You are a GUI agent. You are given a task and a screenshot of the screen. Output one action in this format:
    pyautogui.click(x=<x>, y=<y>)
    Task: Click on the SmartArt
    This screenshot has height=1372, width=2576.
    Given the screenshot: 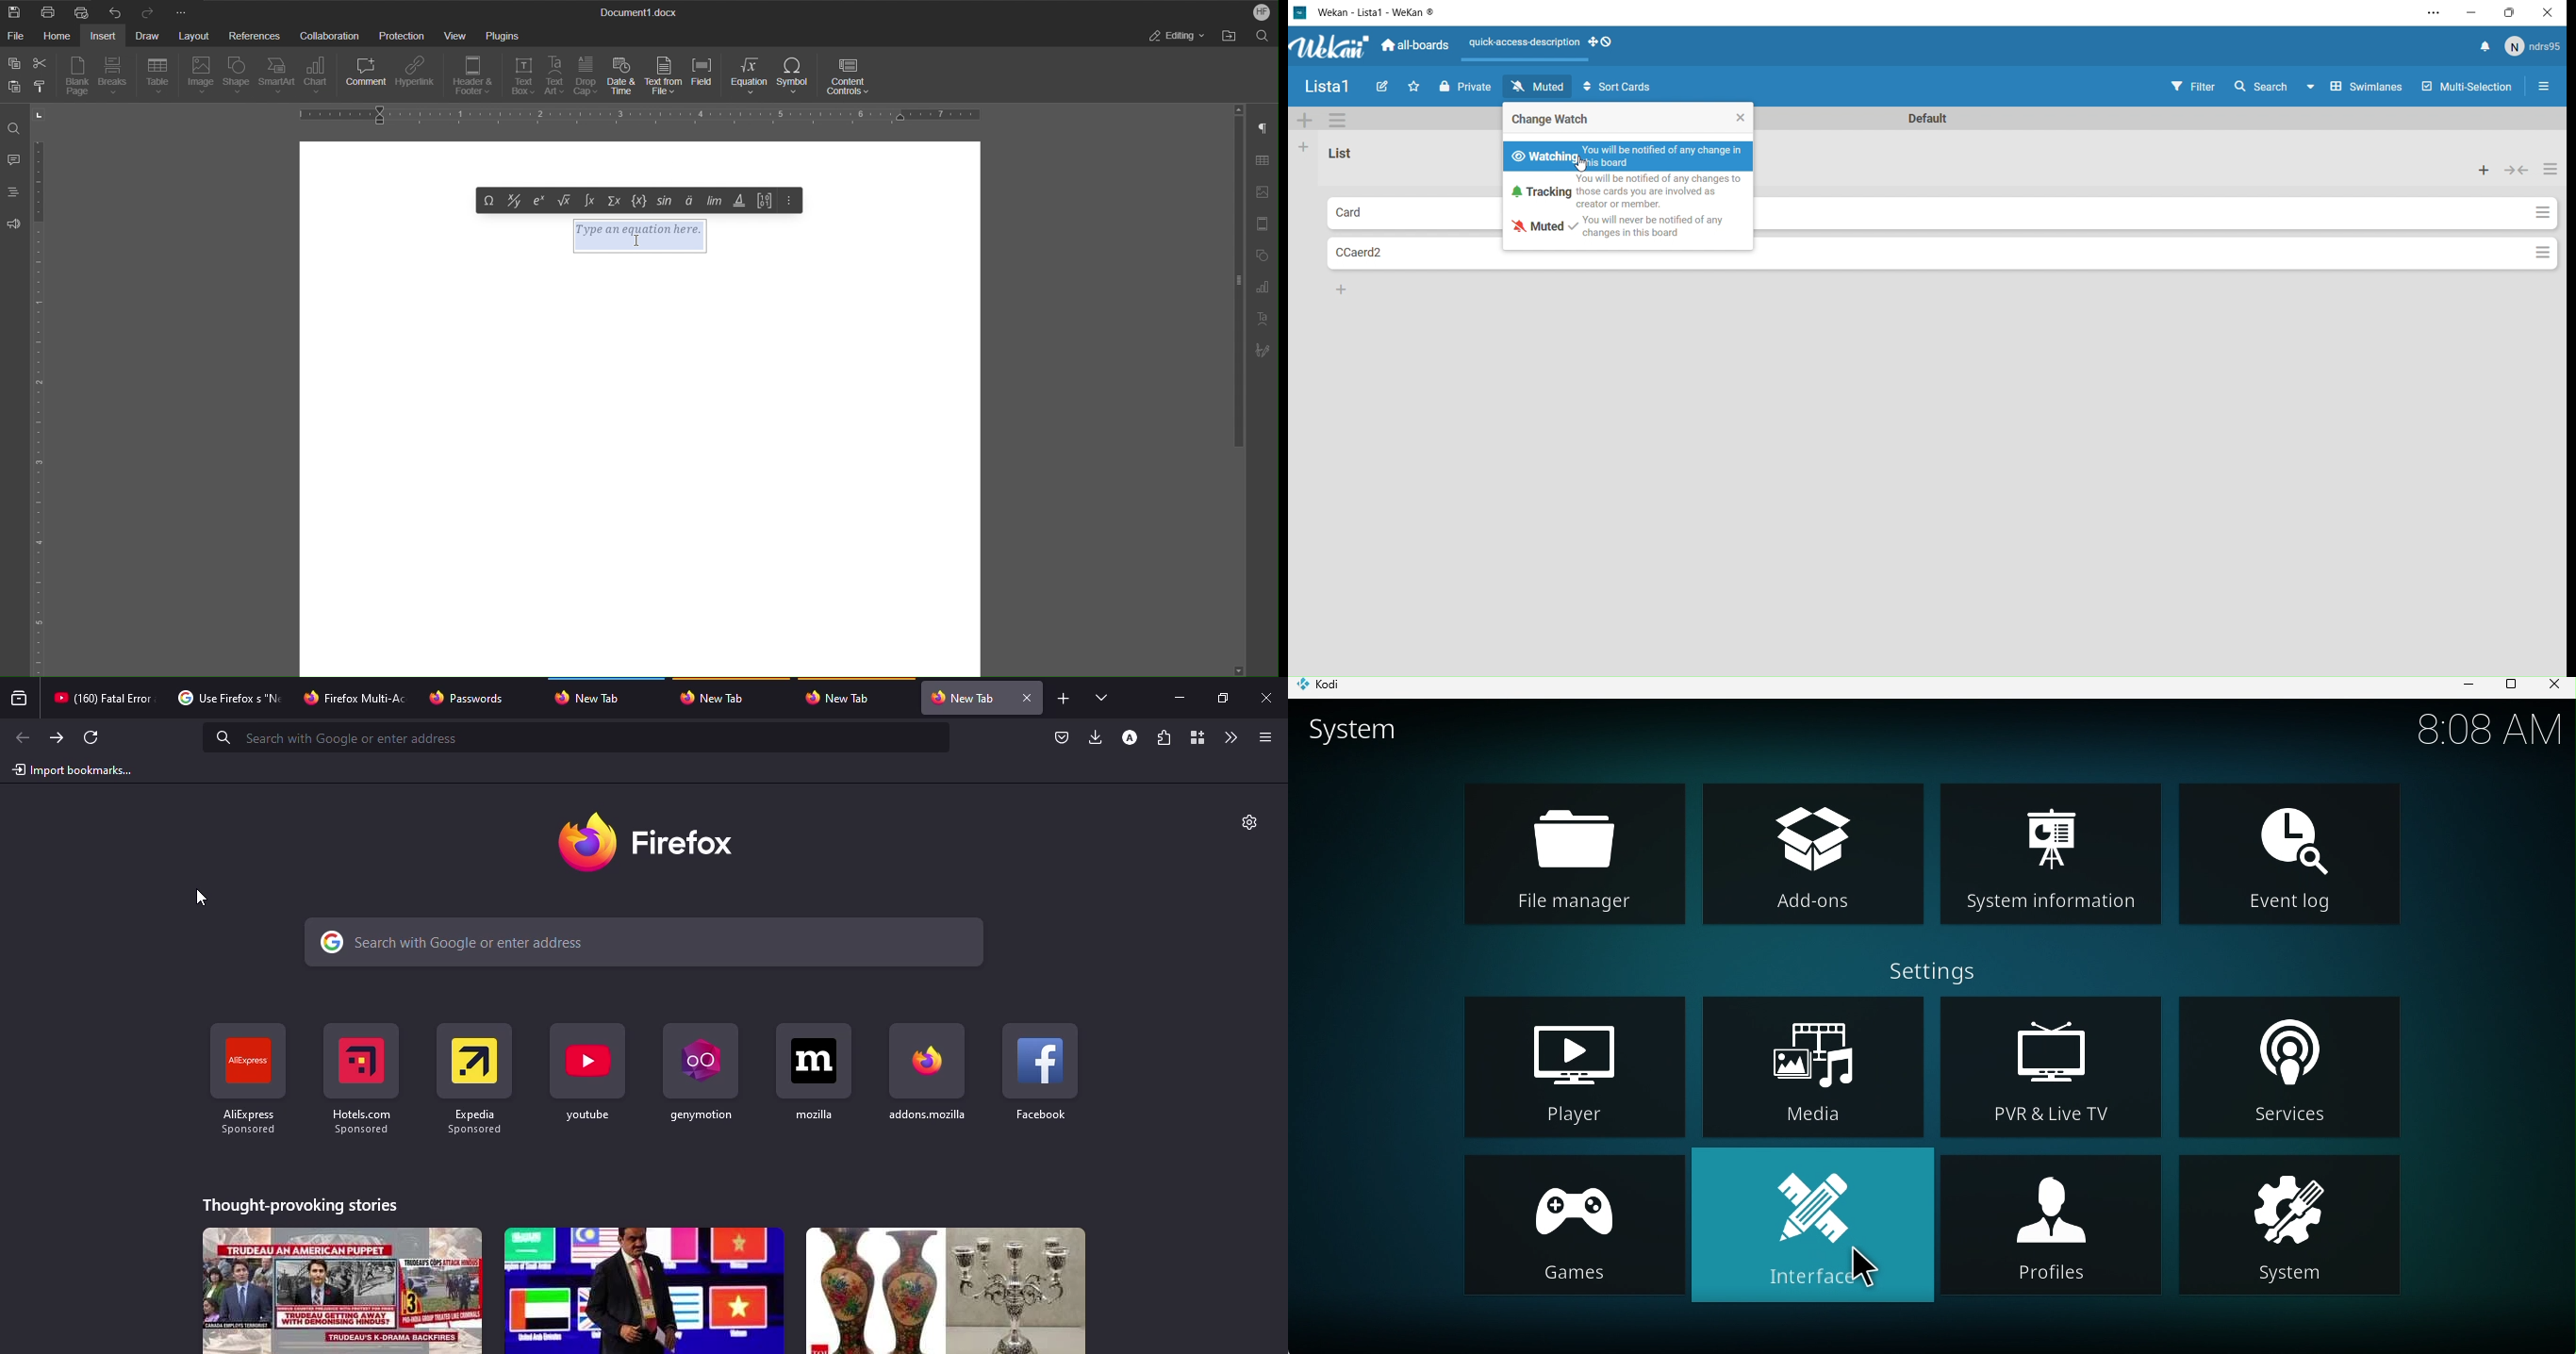 What is the action you would take?
    pyautogui.click(x=277, y=77)
    